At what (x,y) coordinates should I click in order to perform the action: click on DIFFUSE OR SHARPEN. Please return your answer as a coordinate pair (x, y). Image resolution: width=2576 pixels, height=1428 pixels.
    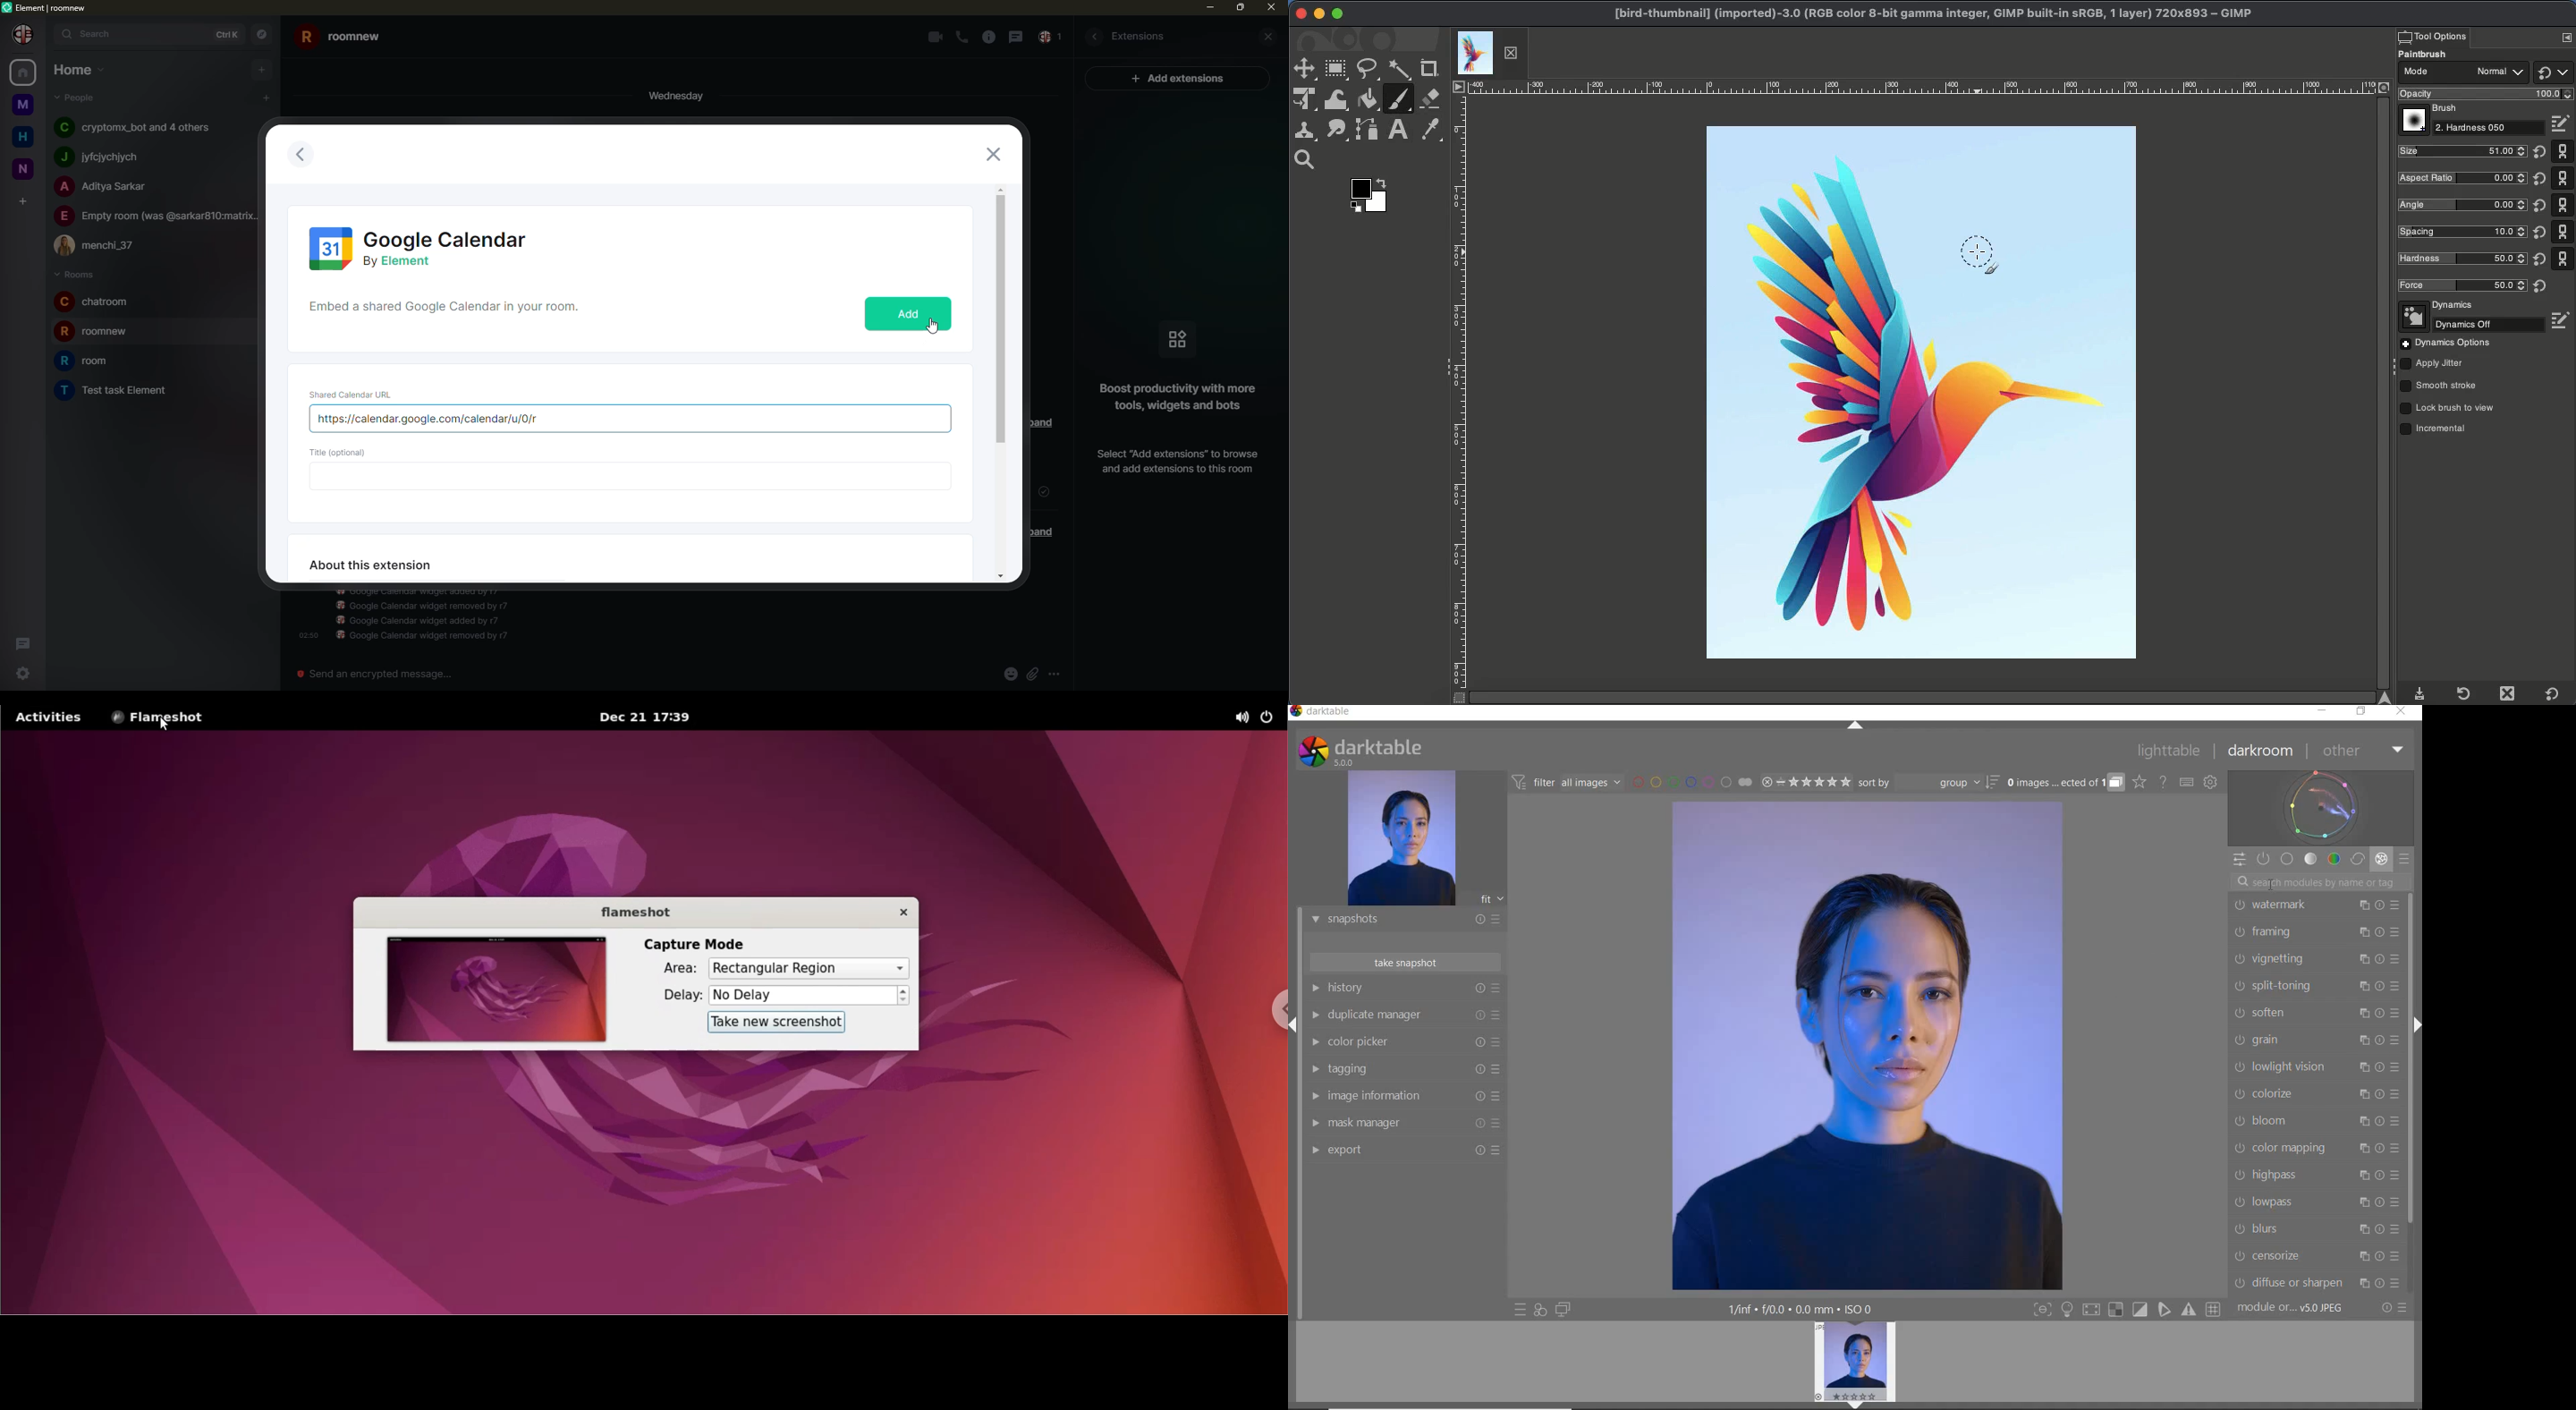
    Looking at the image, I should click on (2317, 1282).